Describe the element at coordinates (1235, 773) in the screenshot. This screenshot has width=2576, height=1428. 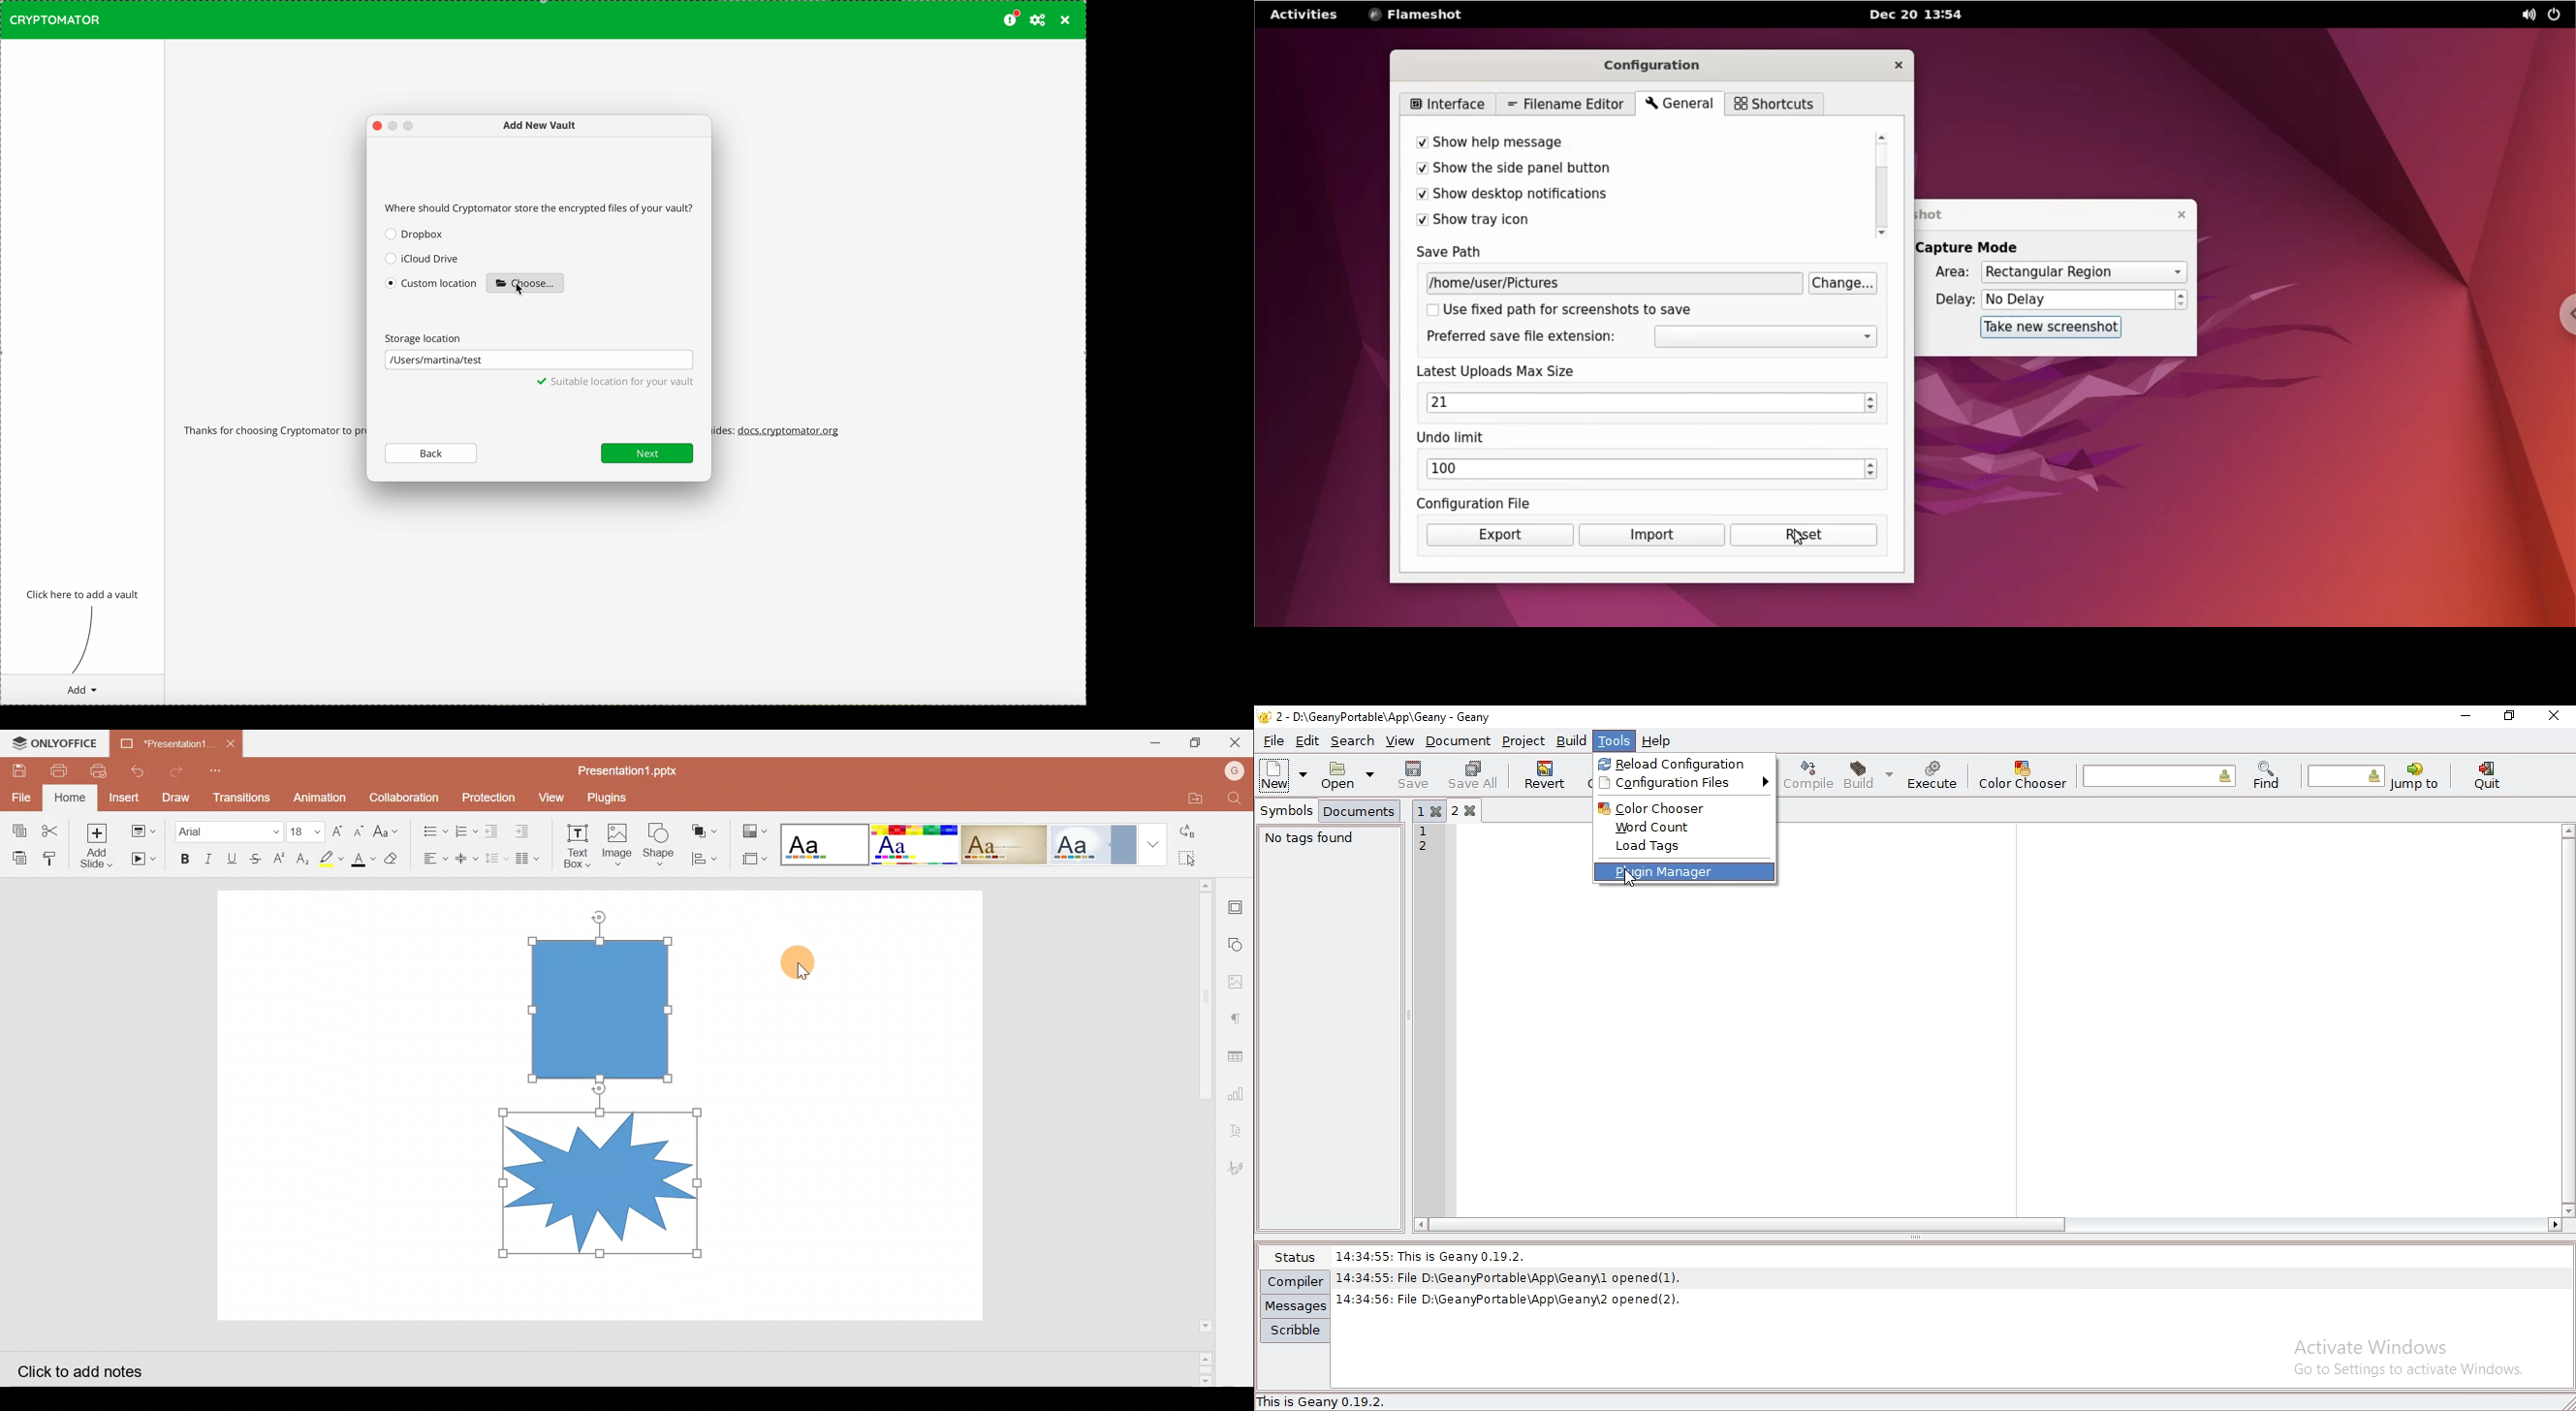
I see `Account name` at that location.